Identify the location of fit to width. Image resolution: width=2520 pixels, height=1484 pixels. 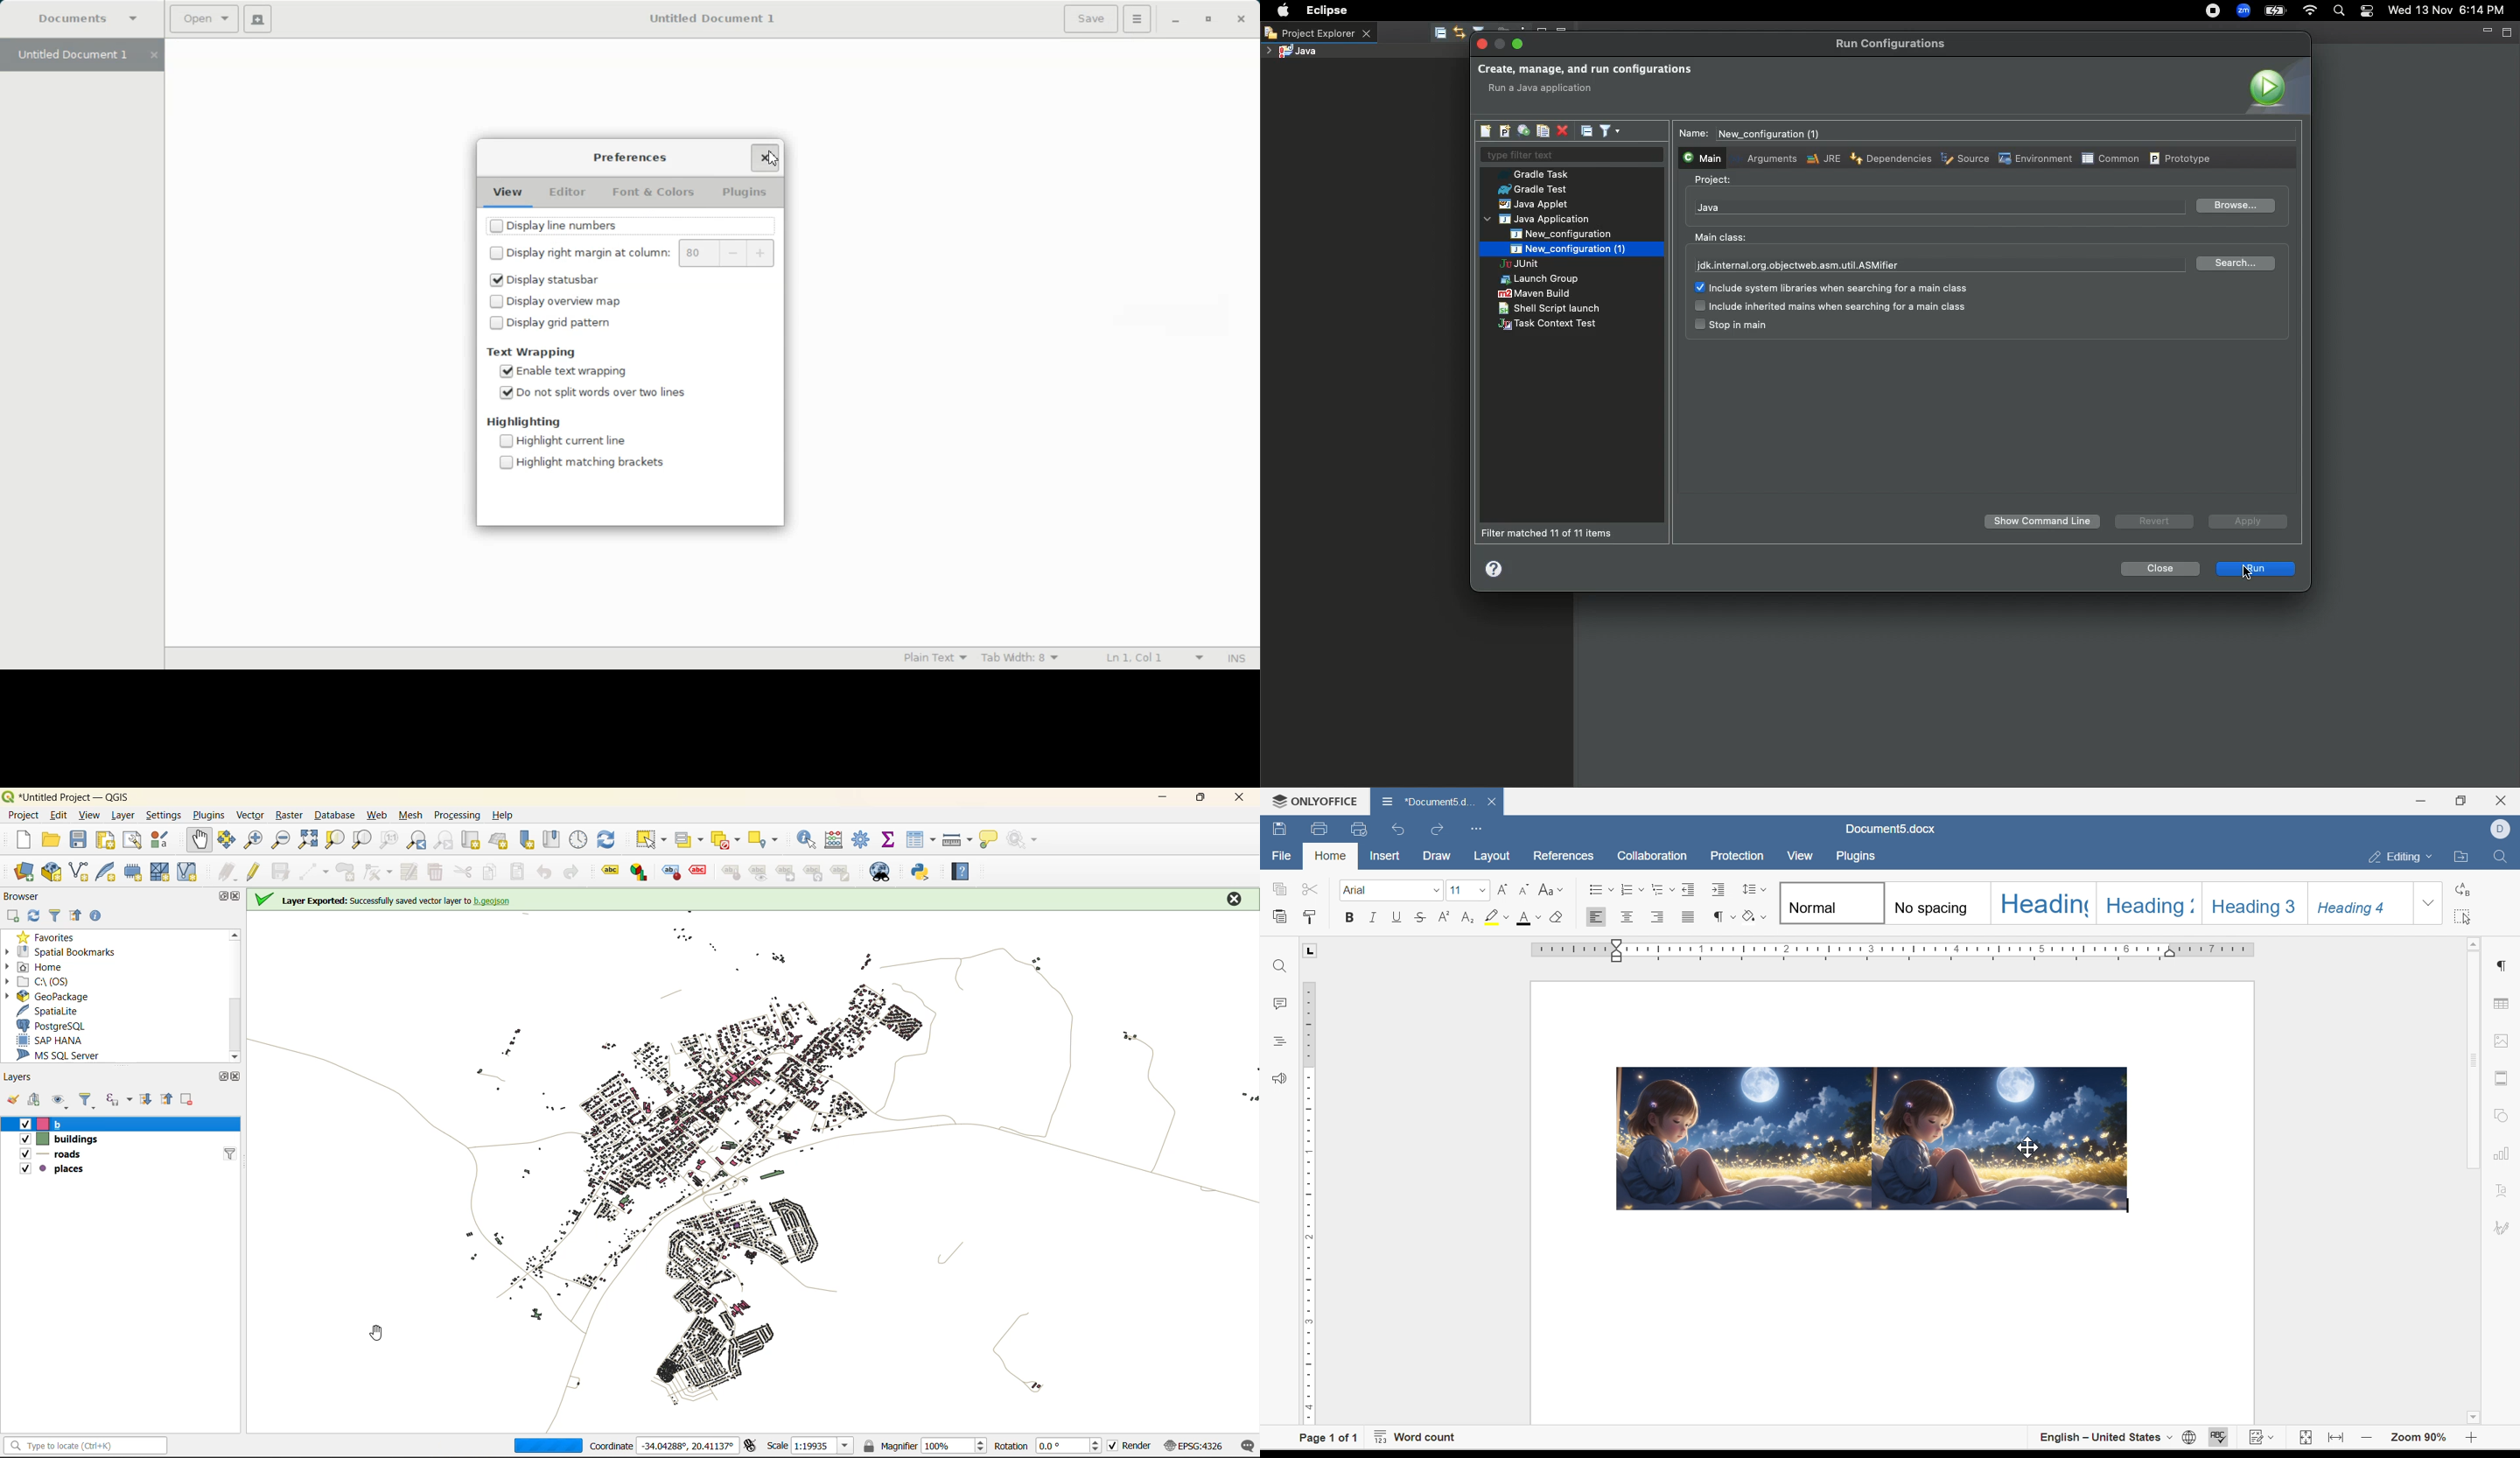
(2338, 1438).